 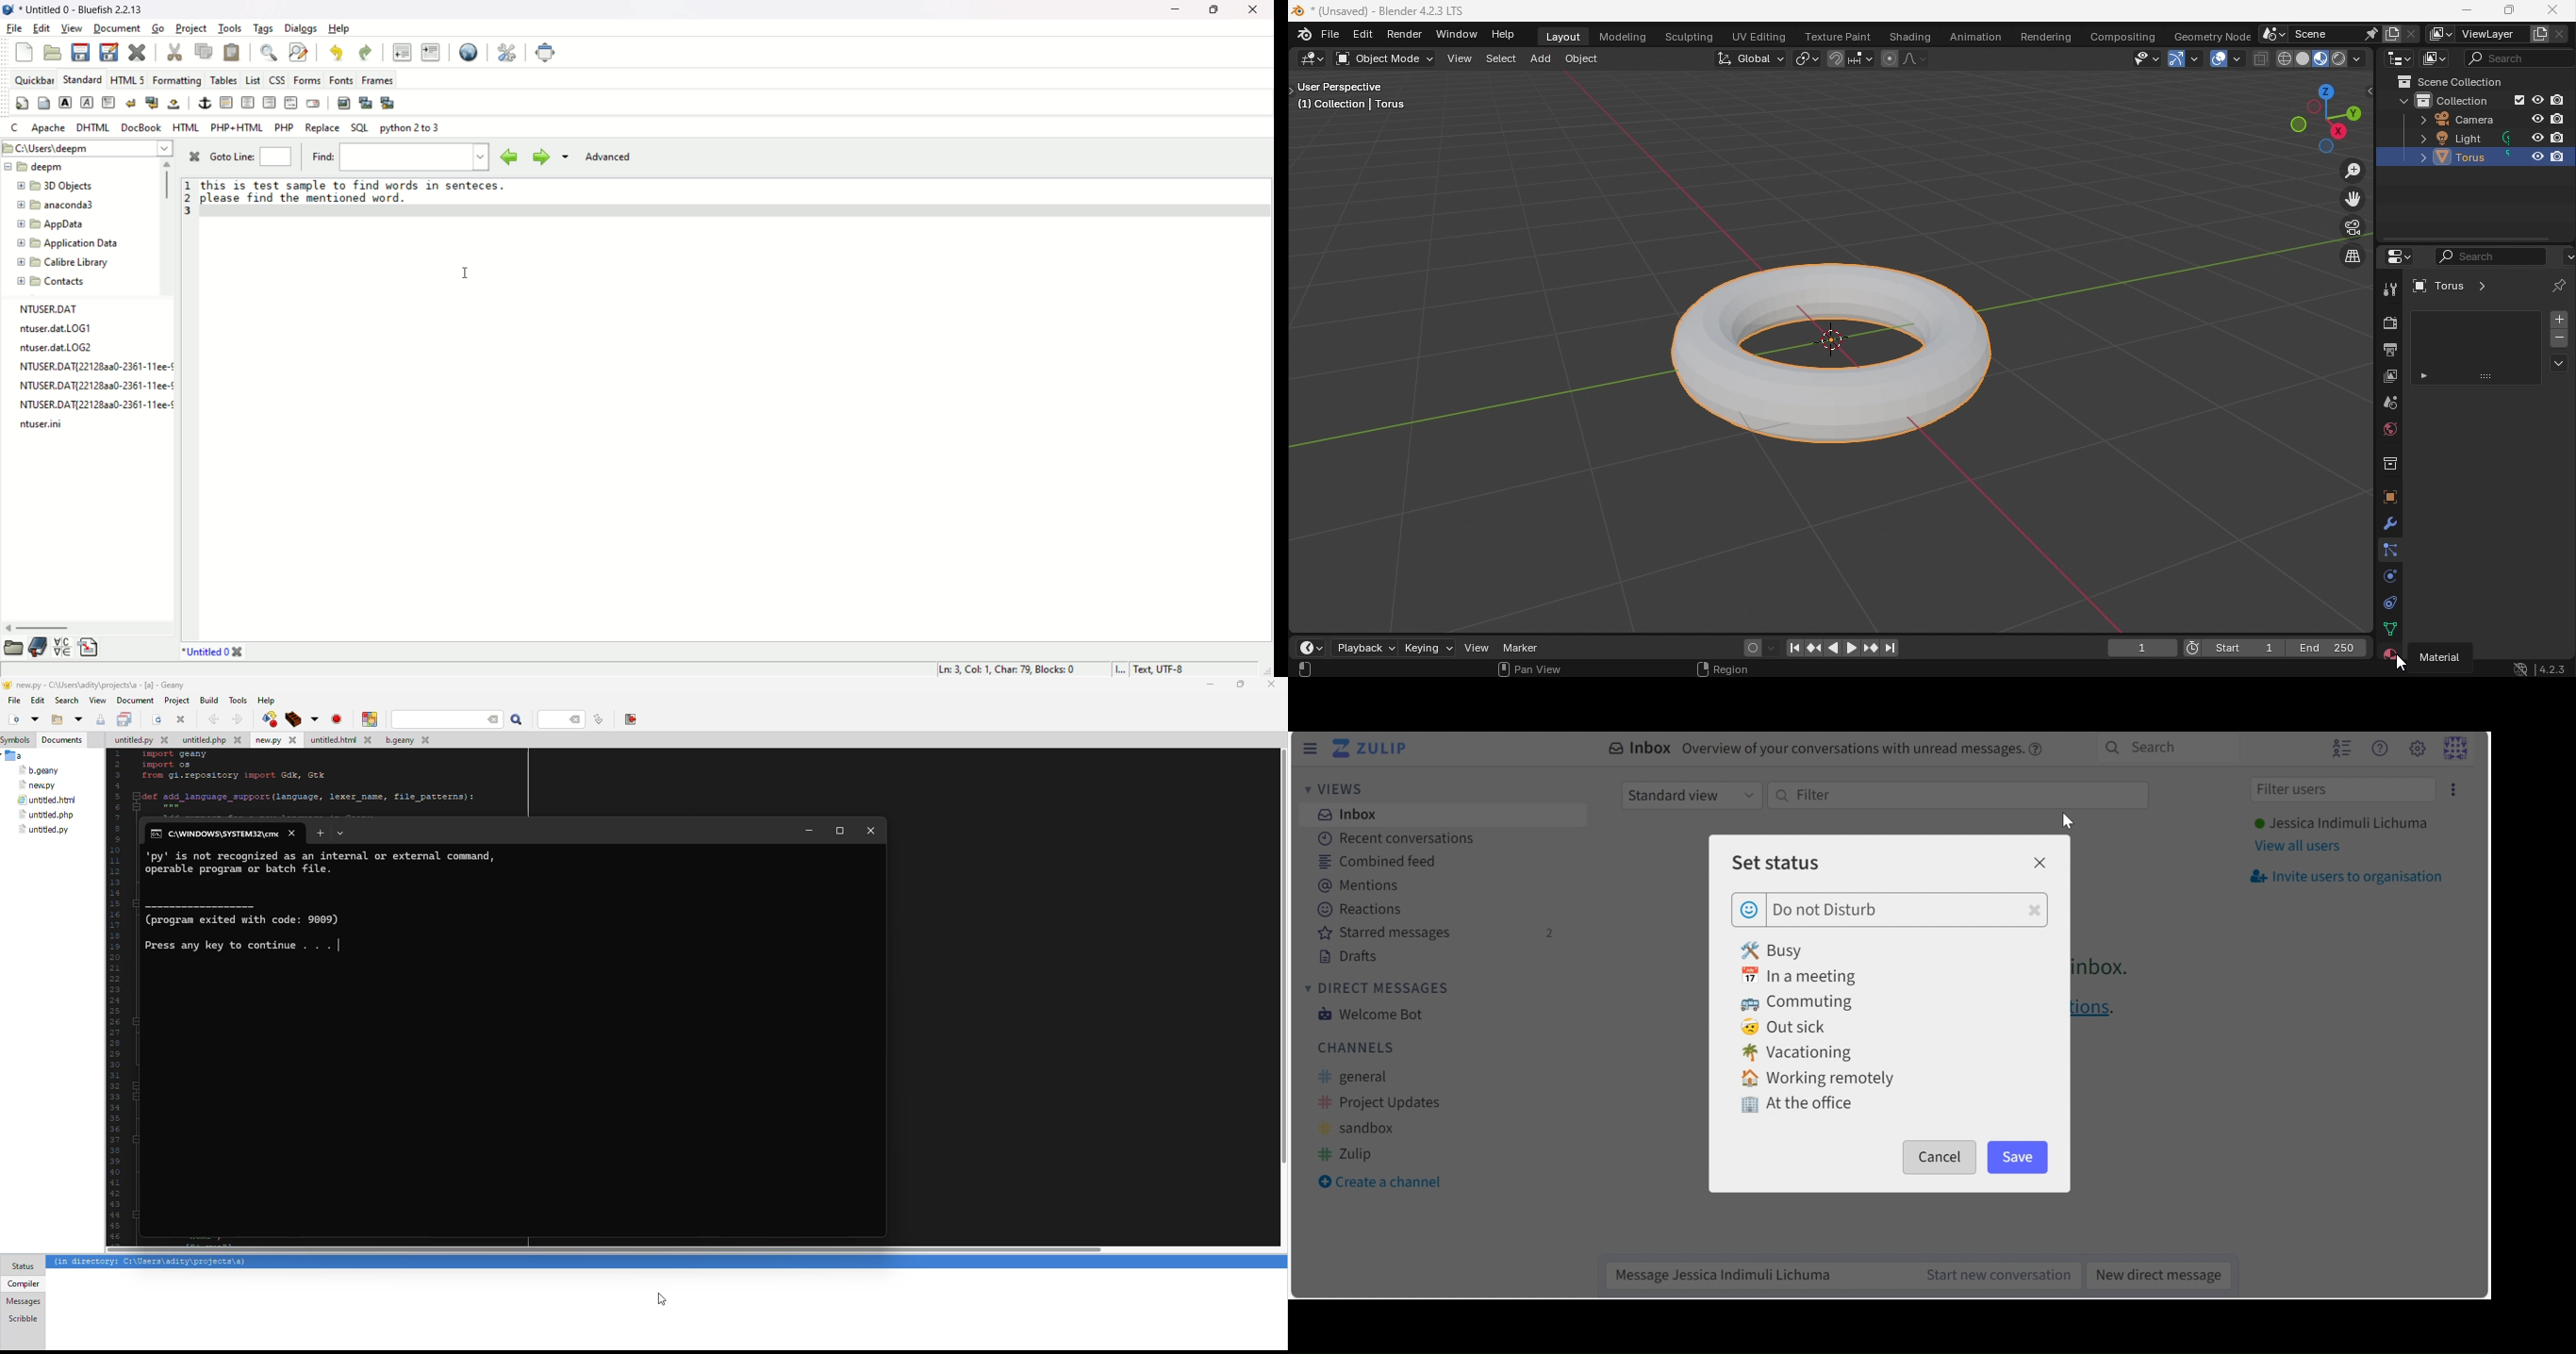 What do you see at coordinates (323, 127) in the screenshot?
I see `REPLACE` at bounding box center [323, 127].